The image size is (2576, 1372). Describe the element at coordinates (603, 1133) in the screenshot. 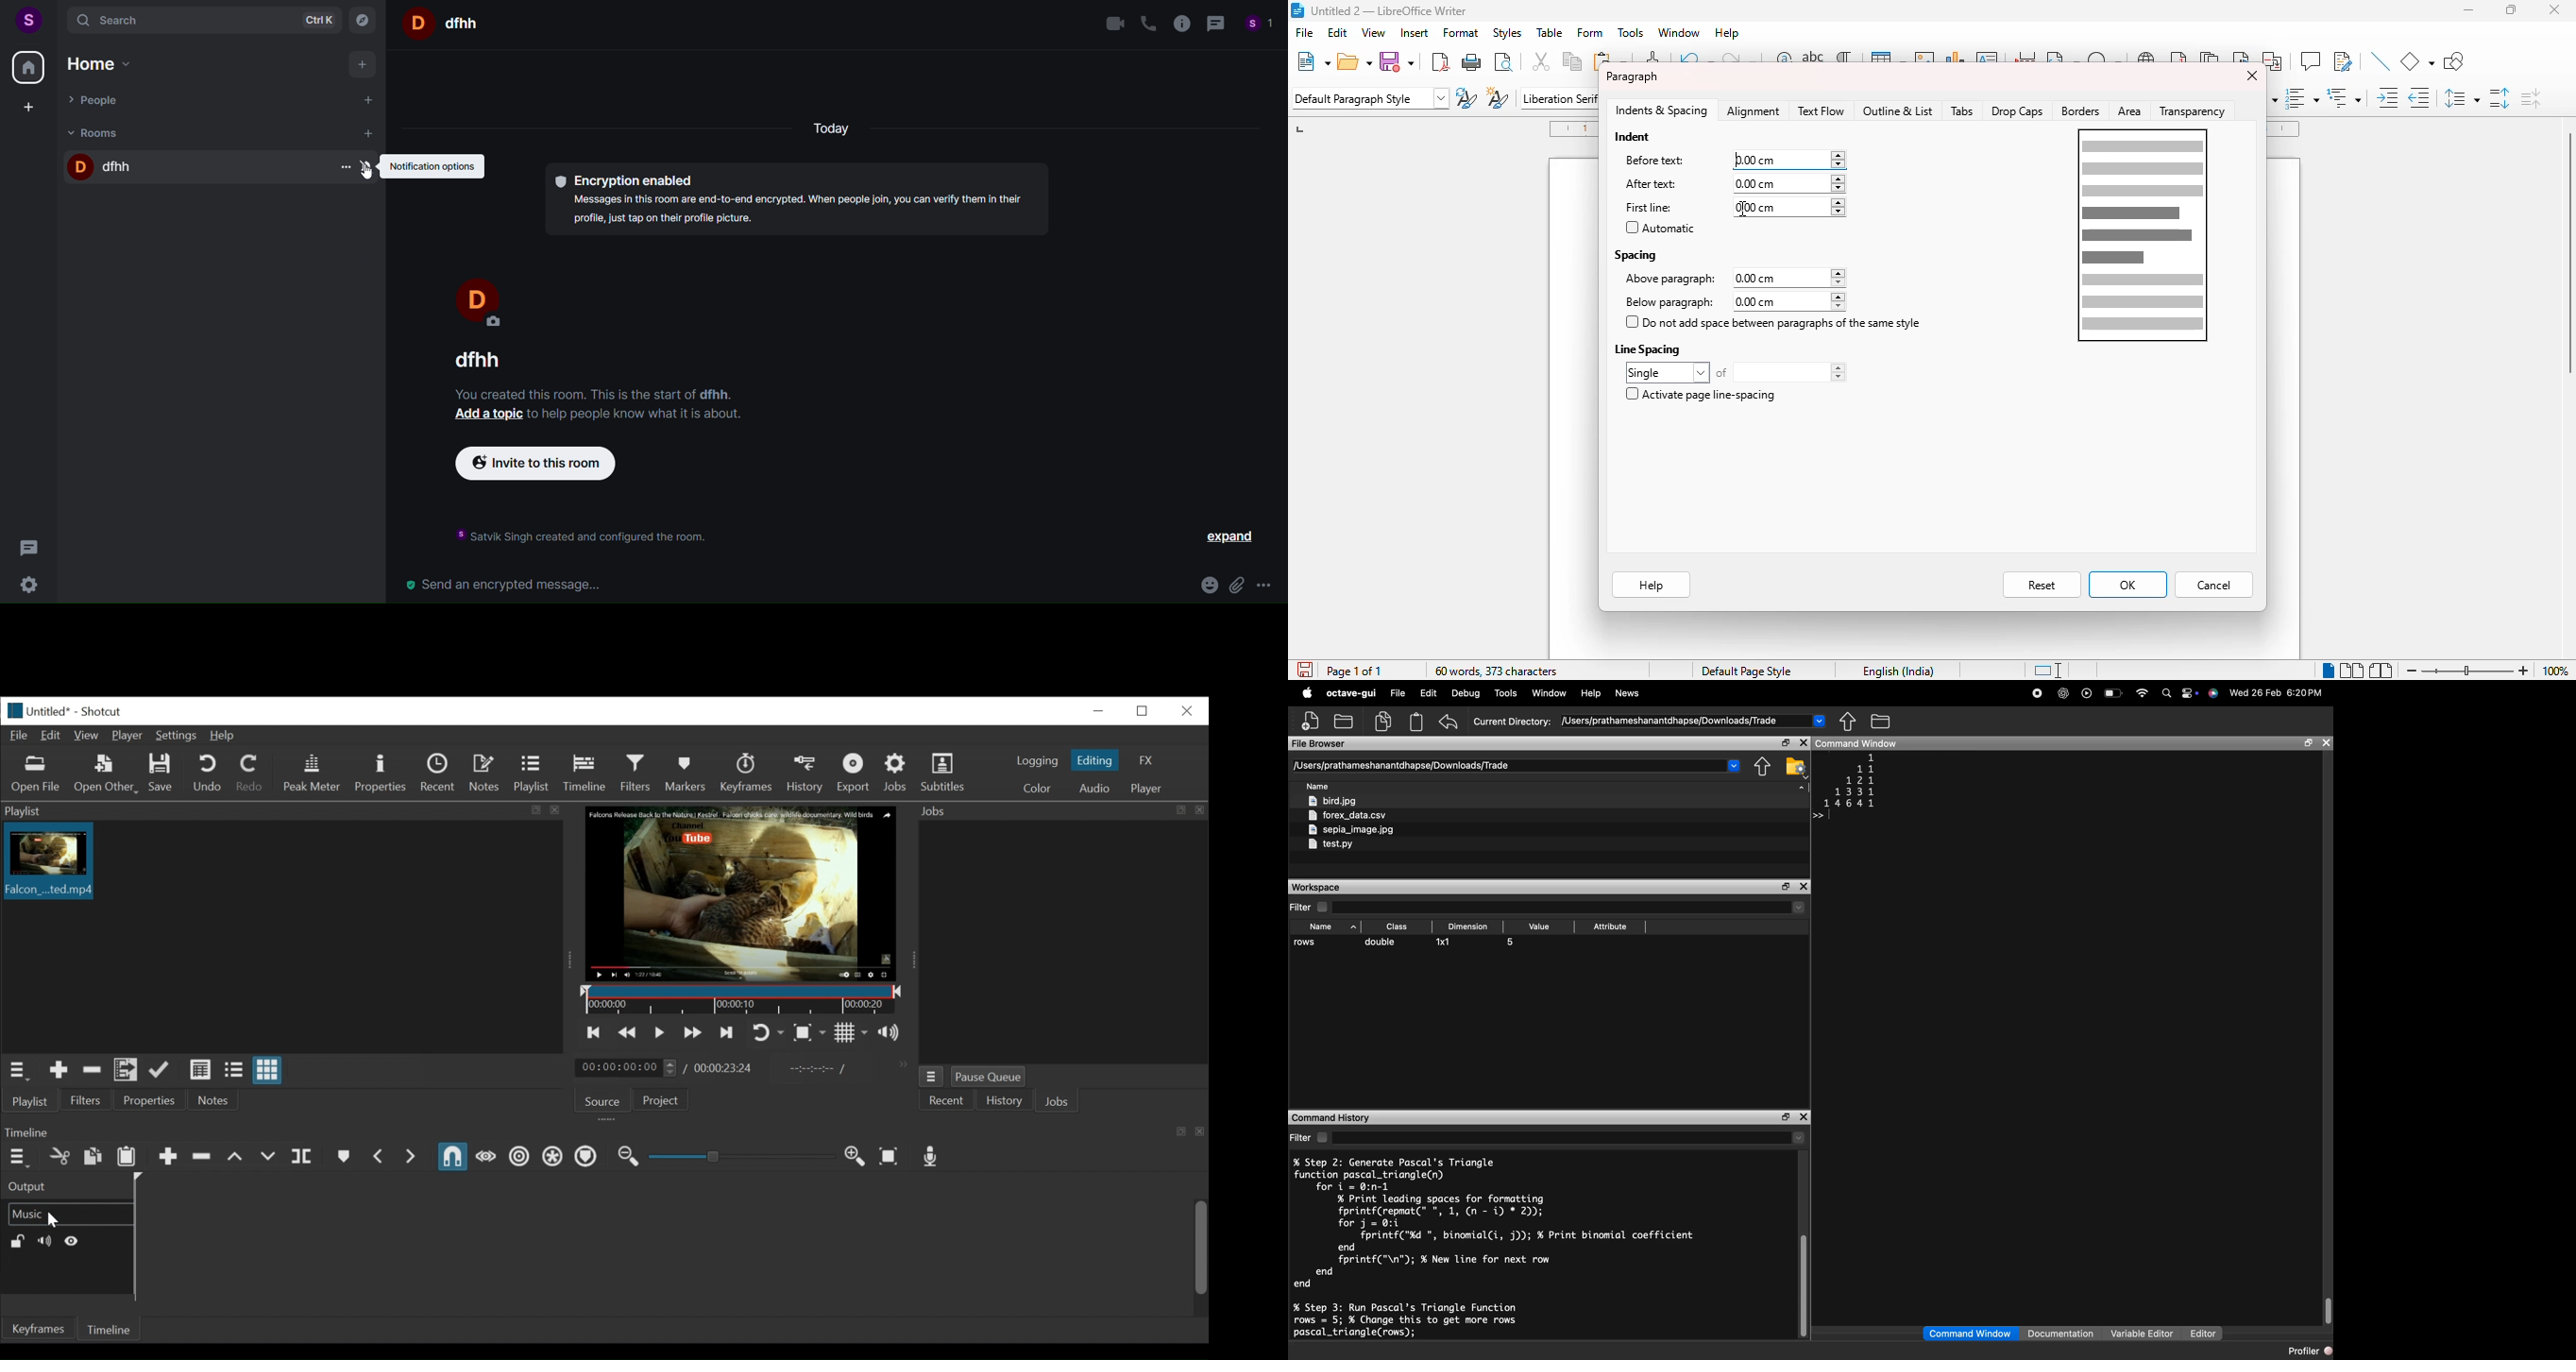

I see `Timeline Panel` at that location.